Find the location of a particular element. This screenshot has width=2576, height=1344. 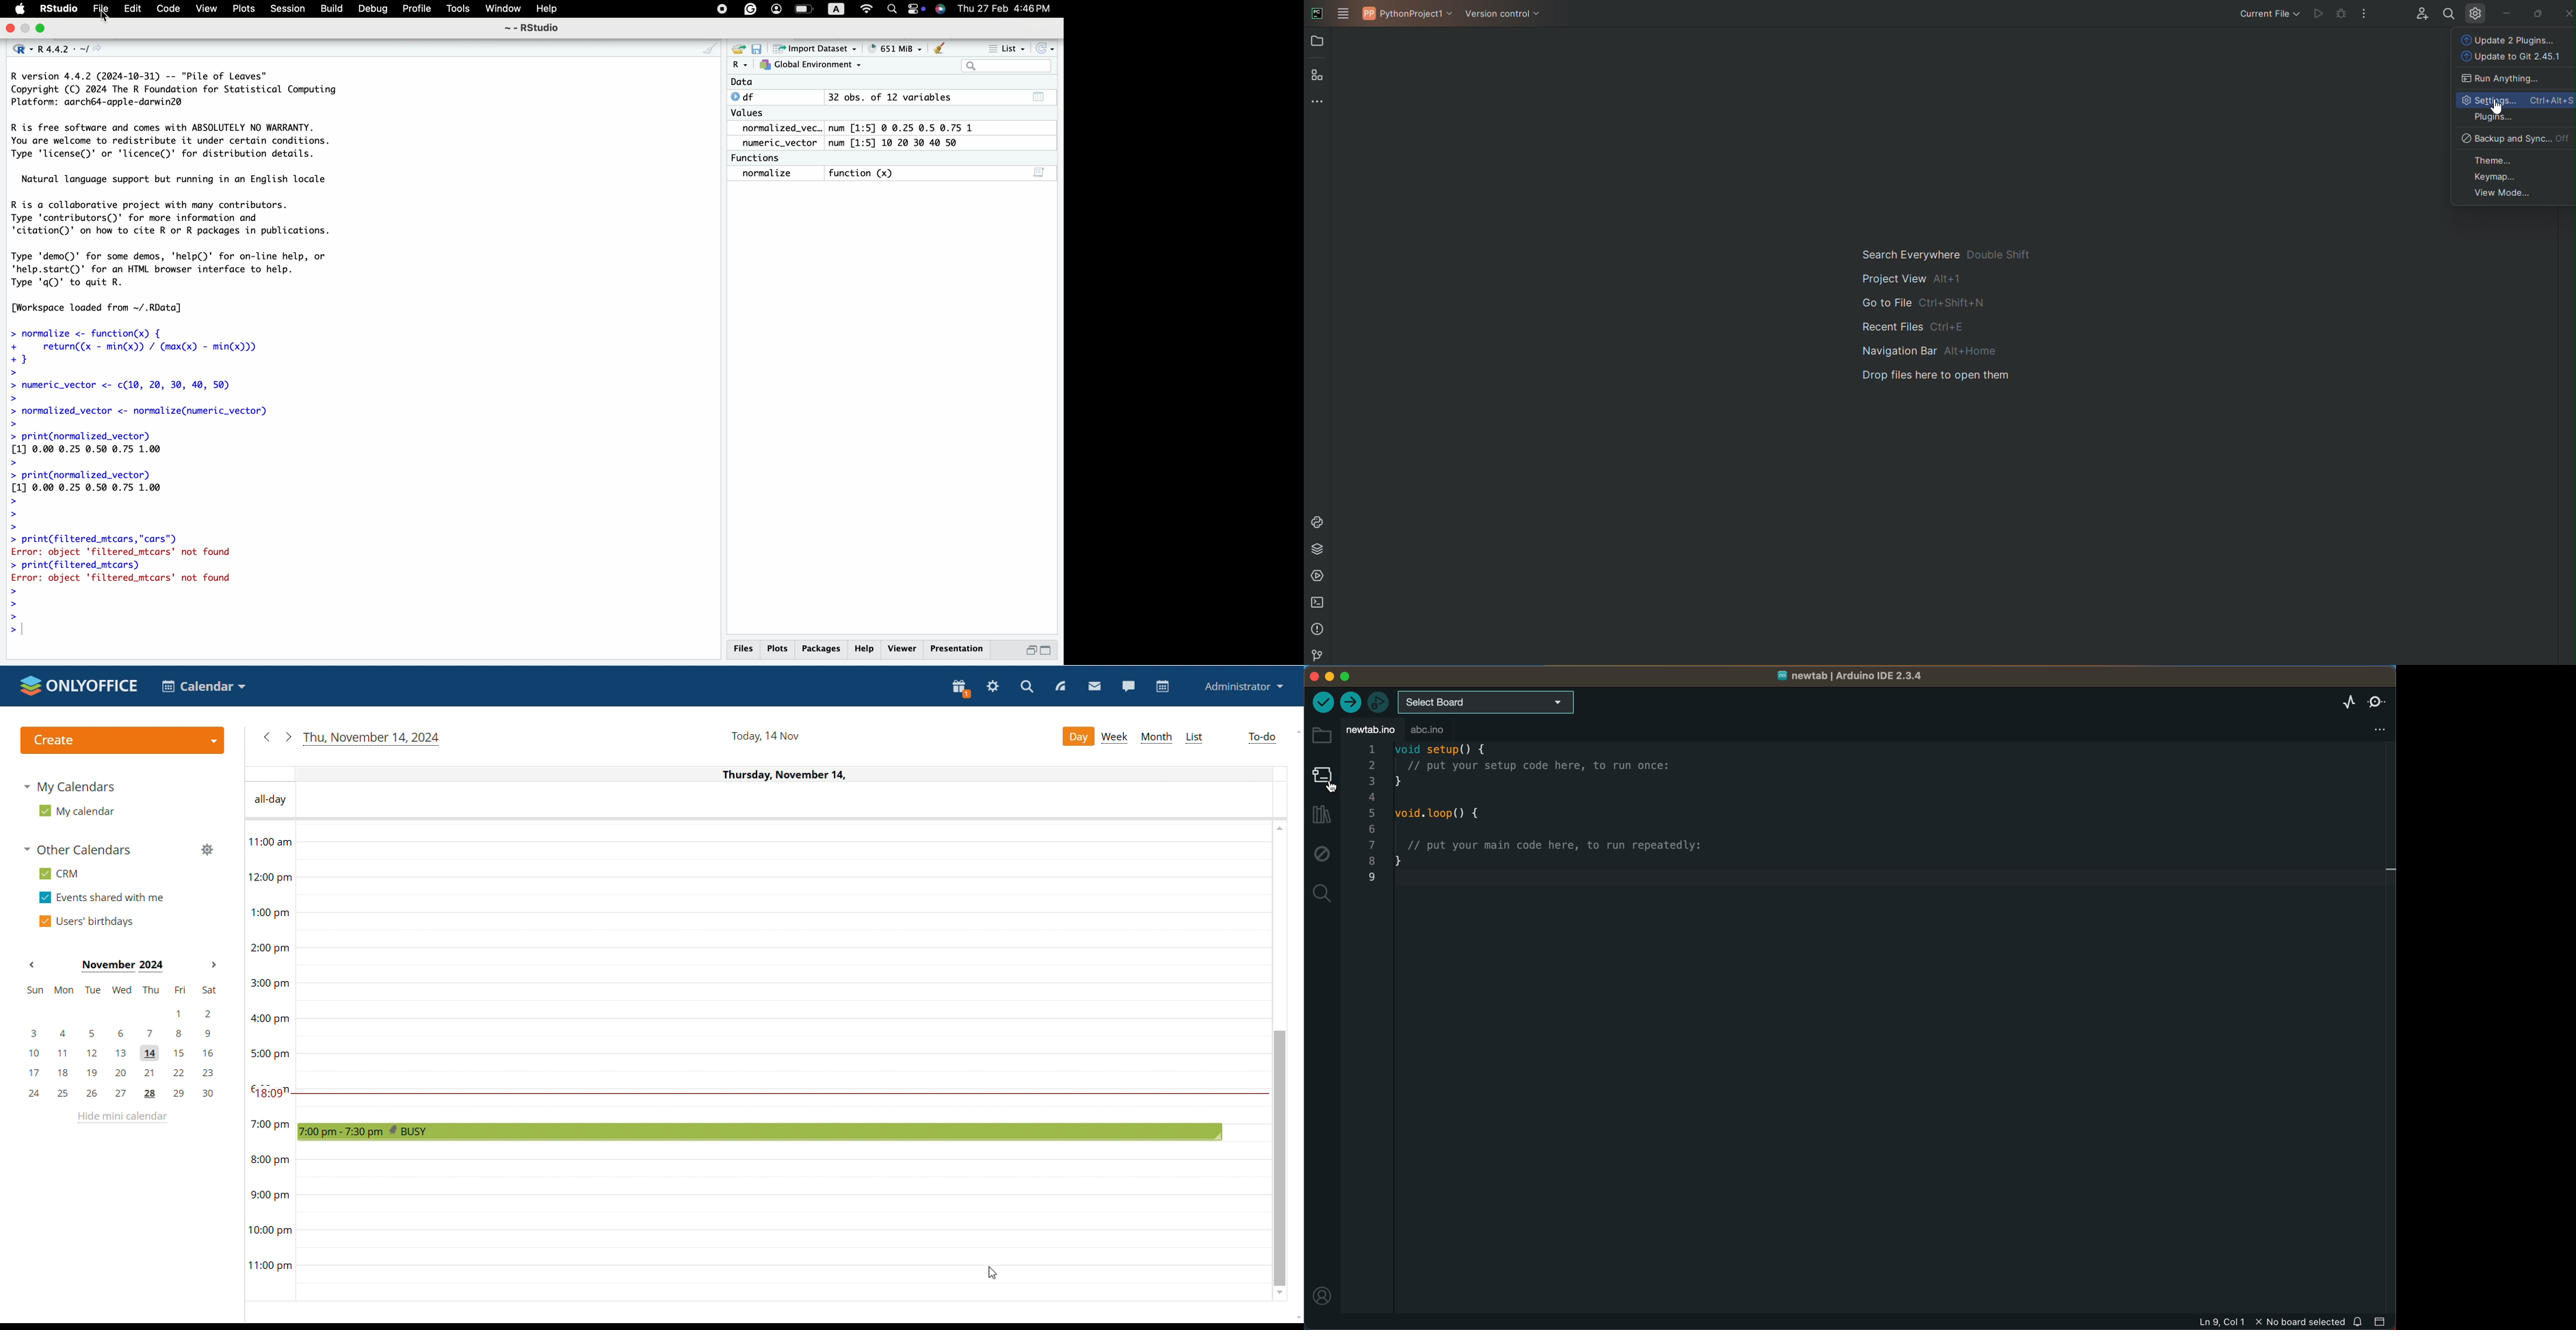

user is located at coordinates (779, 9).